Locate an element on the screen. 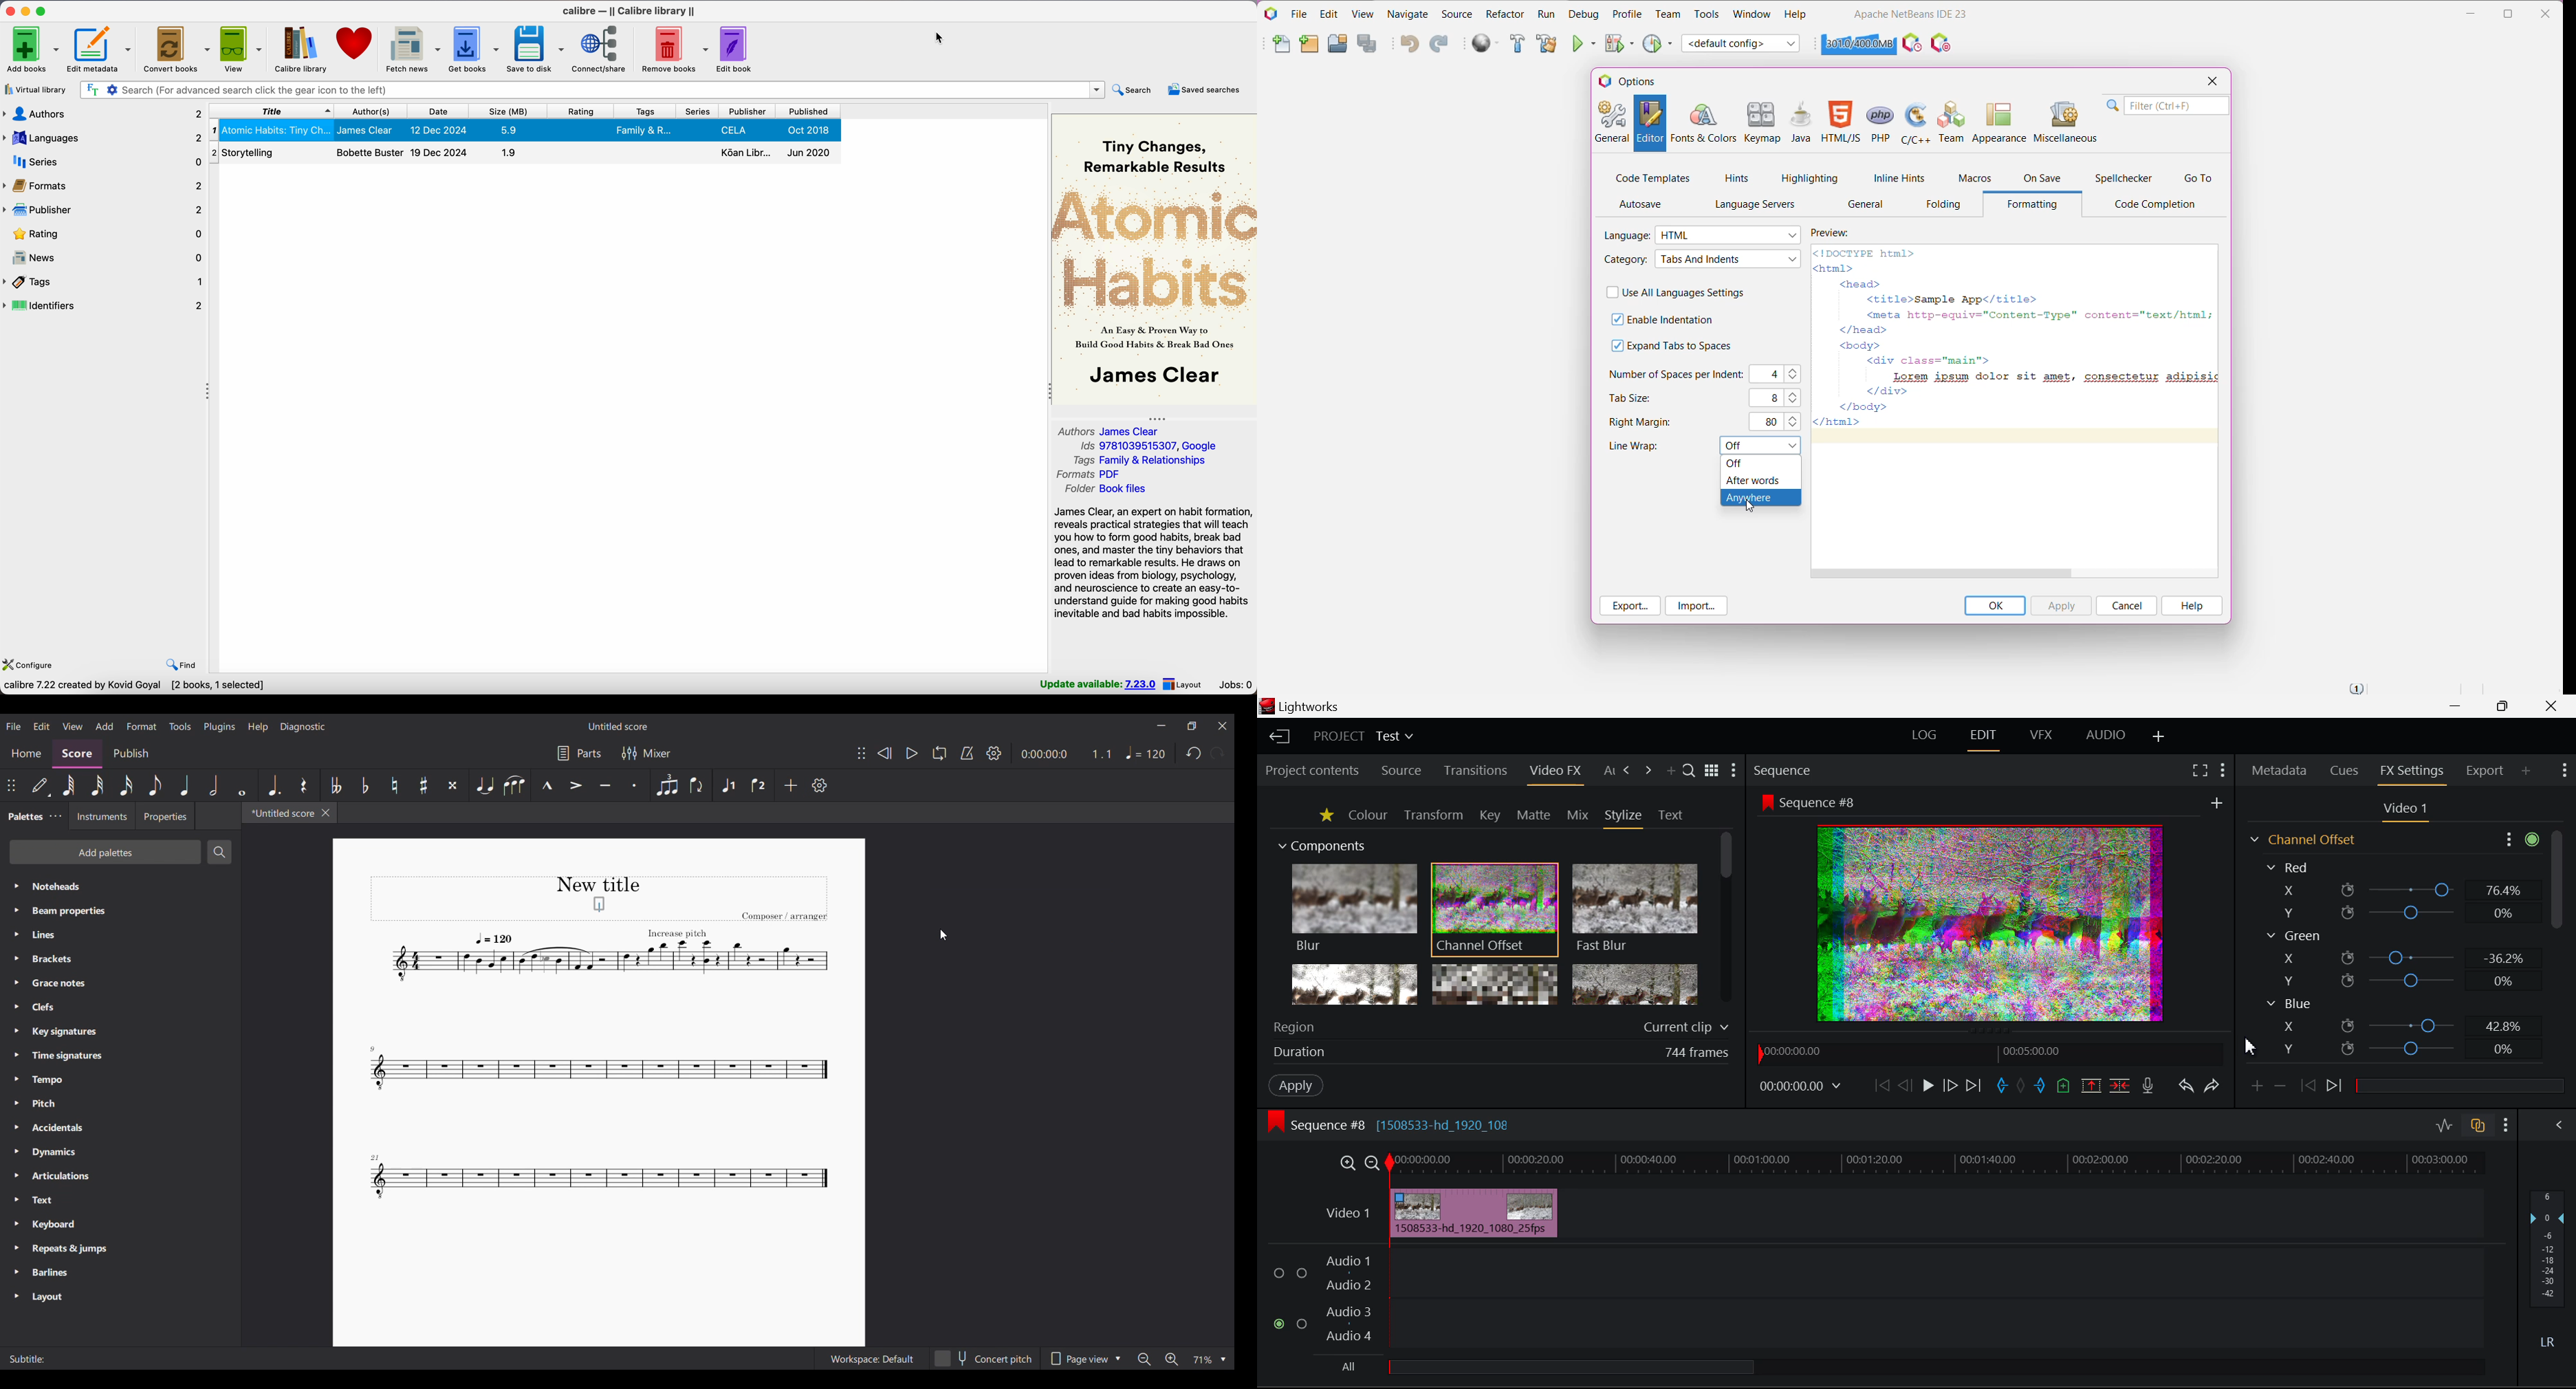 Image resolution: width=2576 pixels, height=1400 pixels. layout is located at coordinates (1183, 684).